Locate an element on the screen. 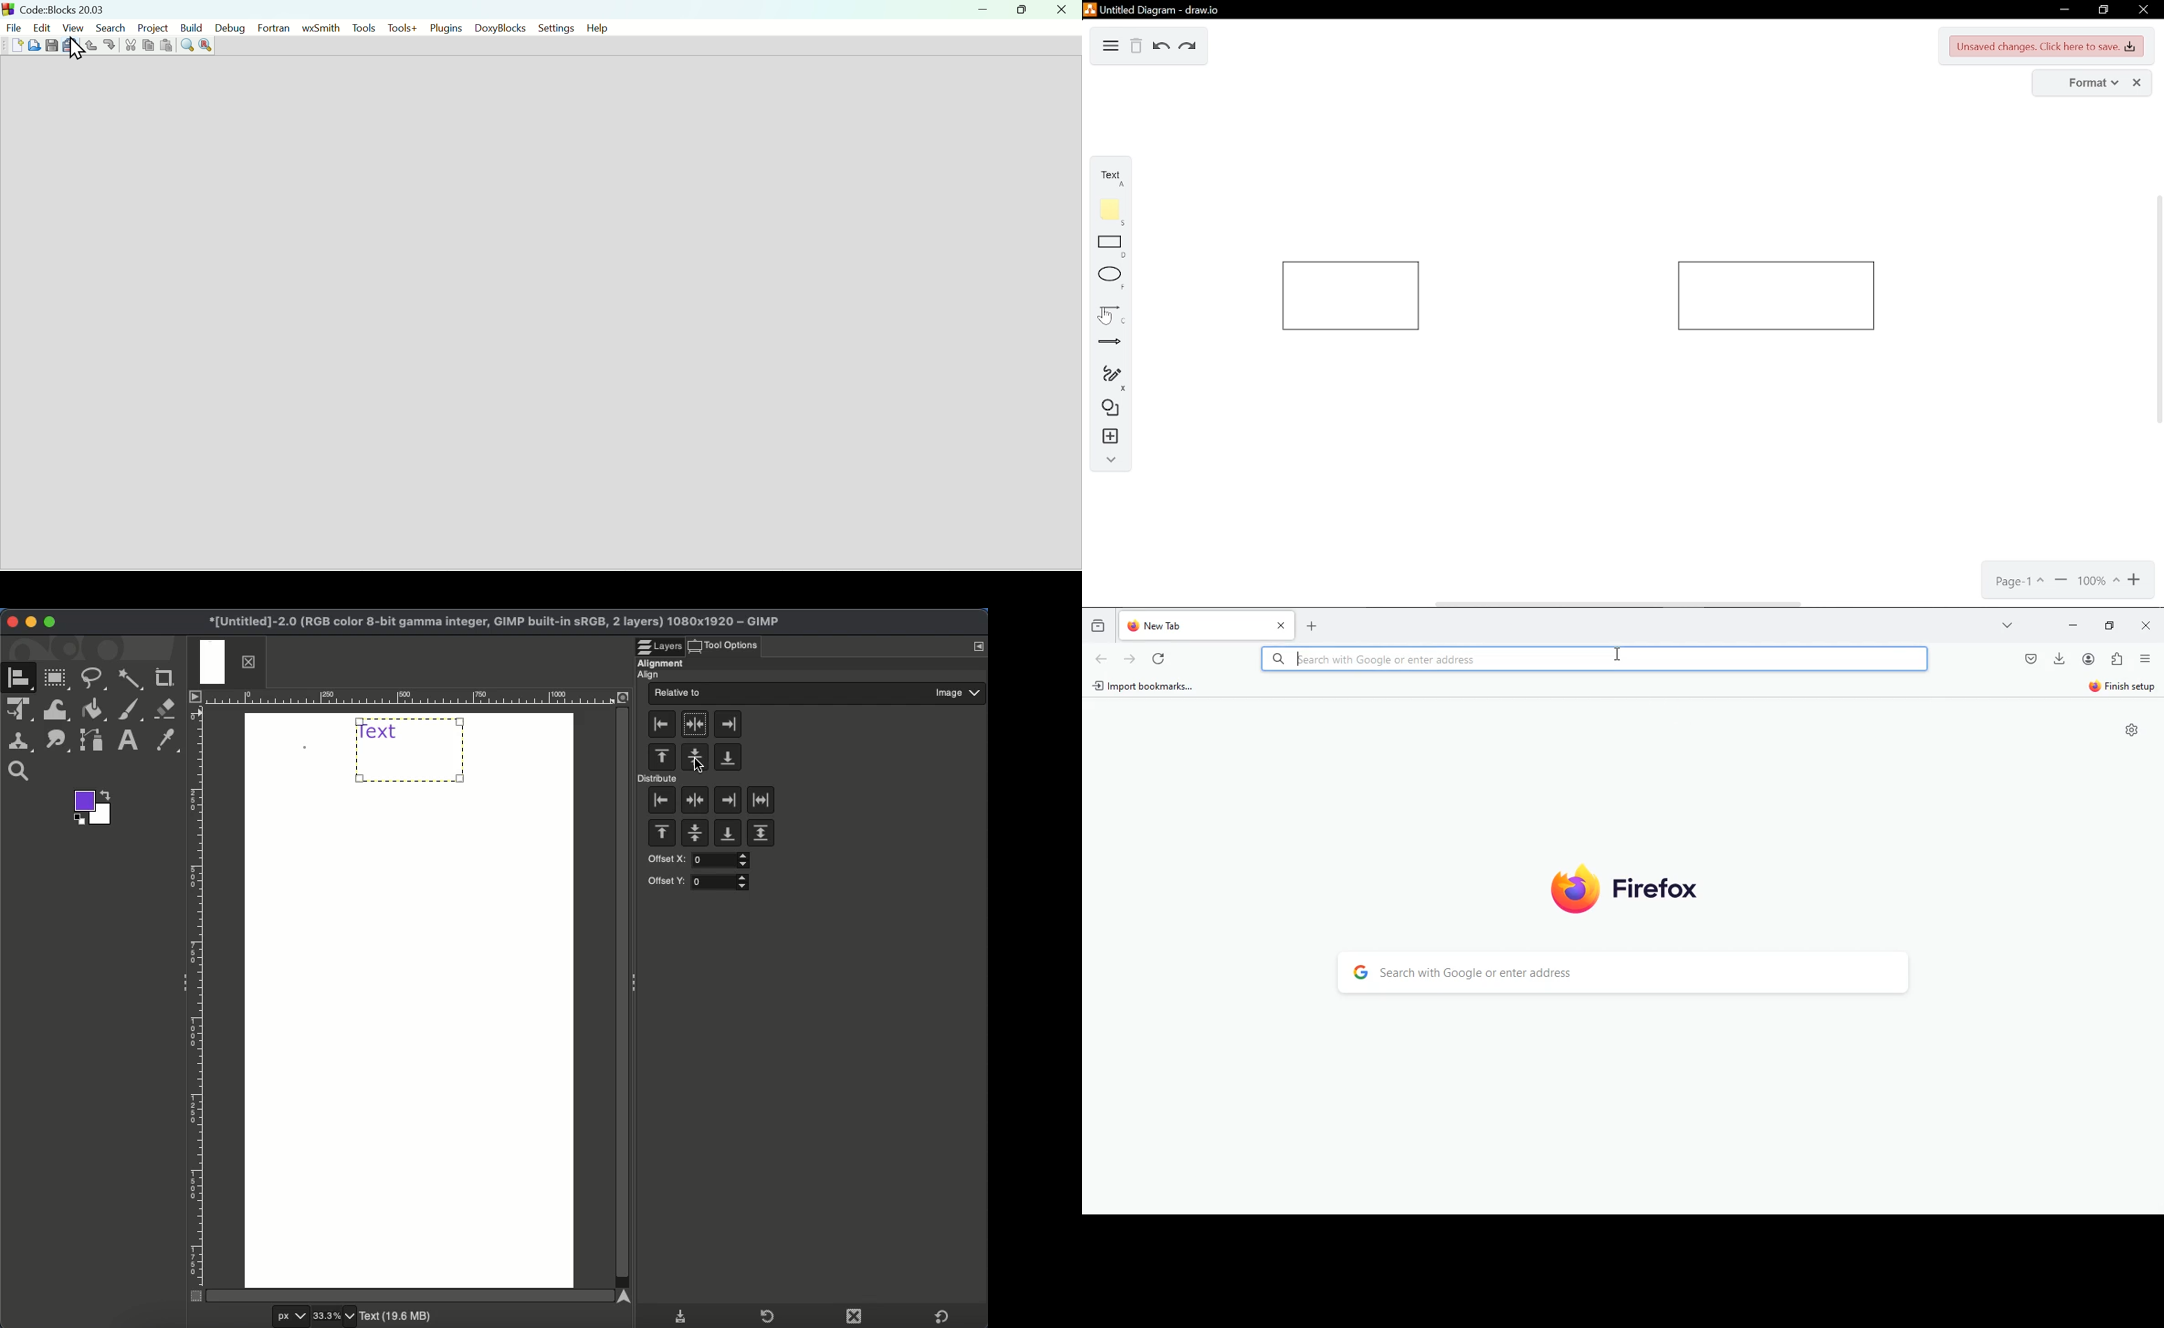  Distribute bottoms of targets is located at coordinates (726, 835).